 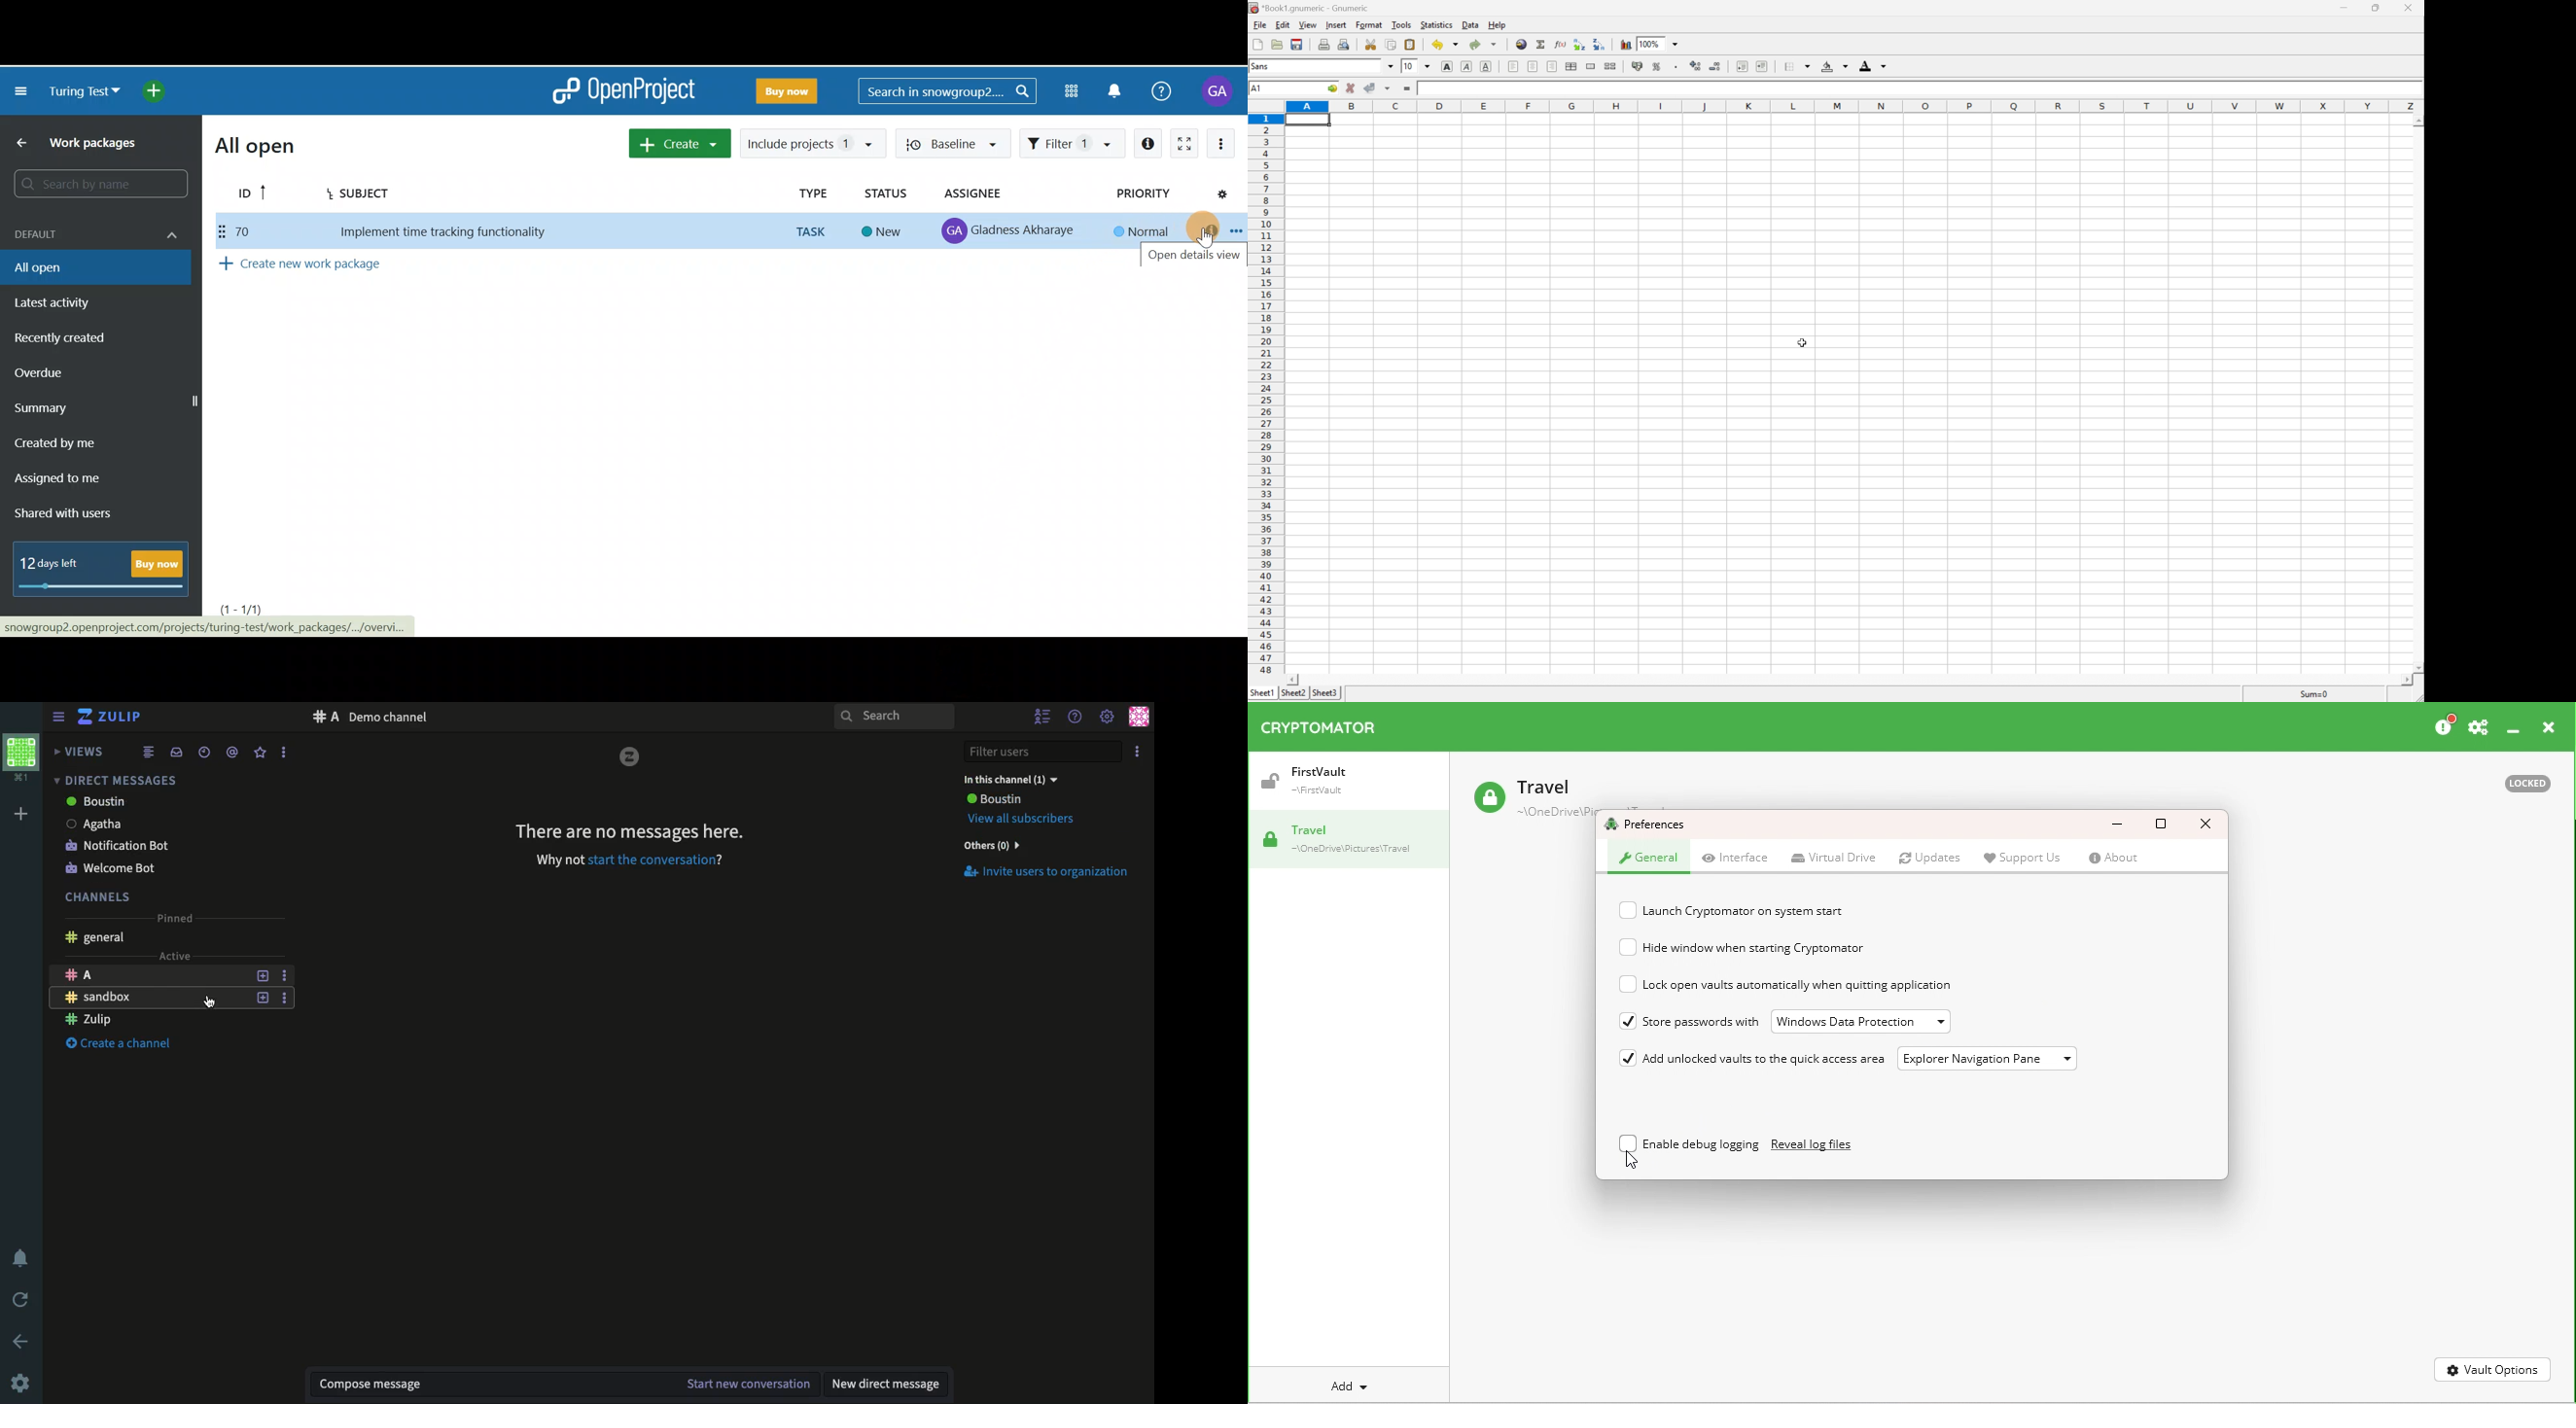 I want to click on Column names, so click(x=1855, y=106).